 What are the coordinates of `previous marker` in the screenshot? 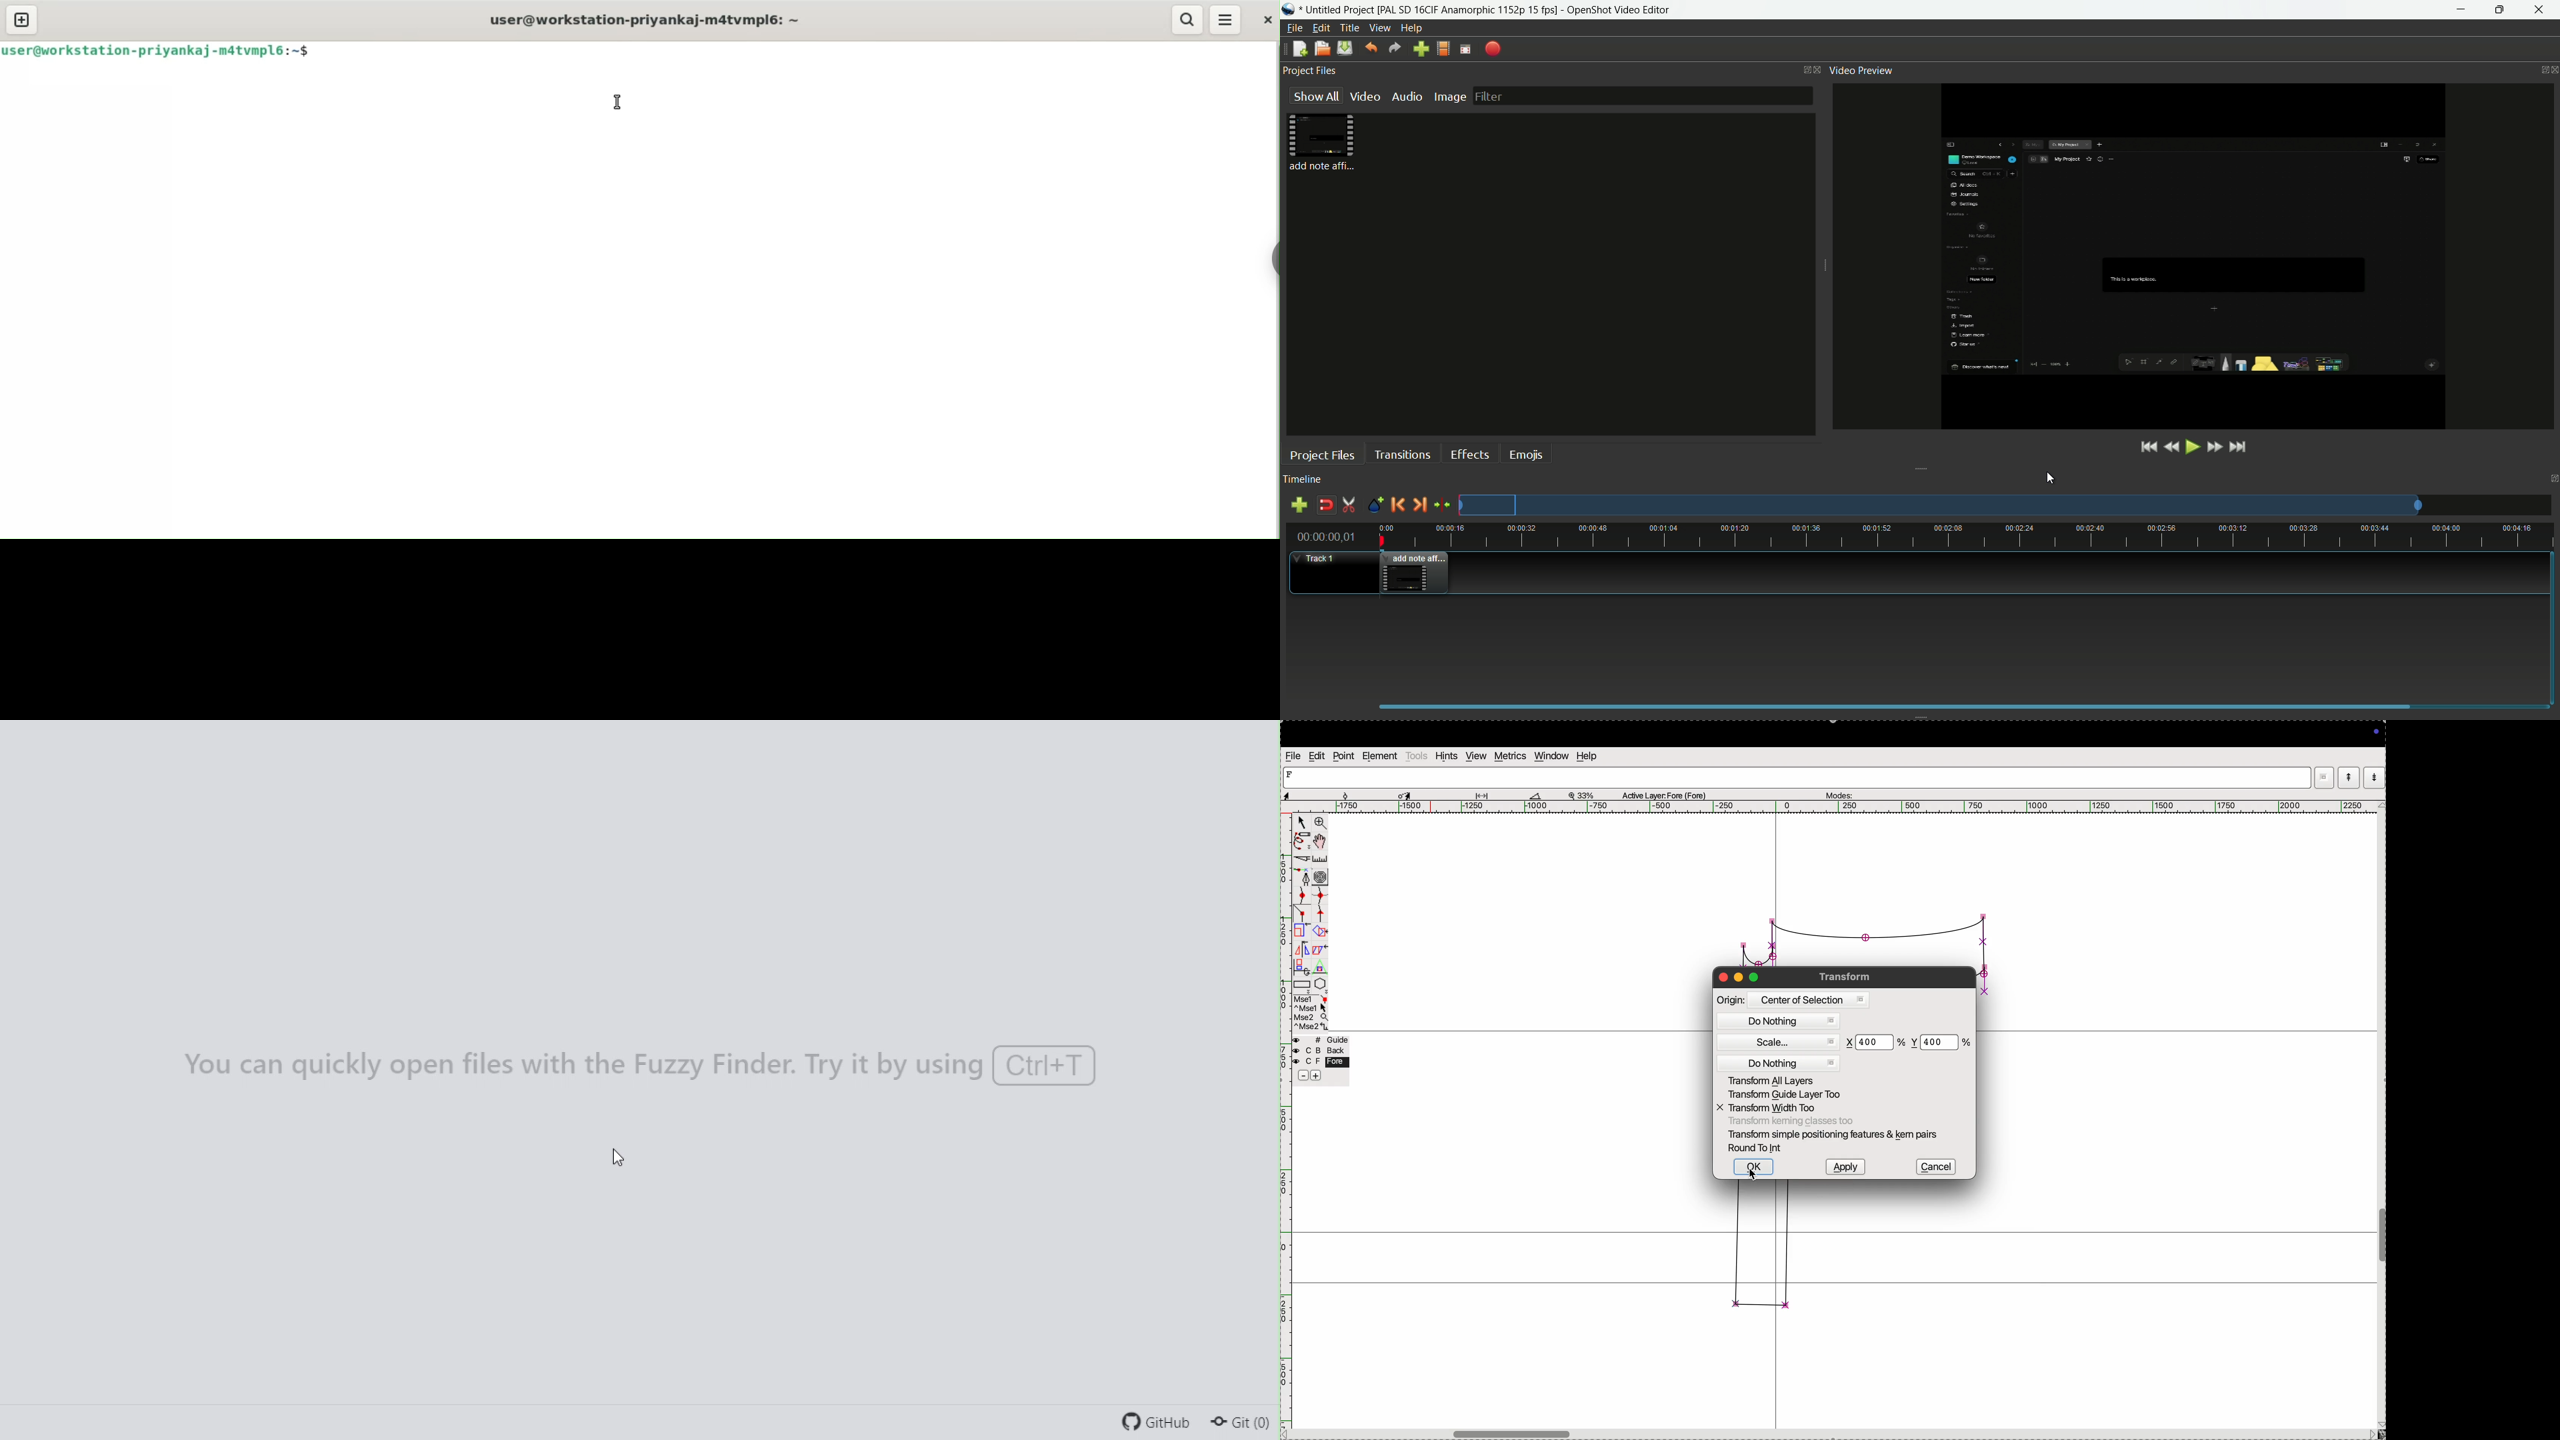 It's located at (1397, 505).